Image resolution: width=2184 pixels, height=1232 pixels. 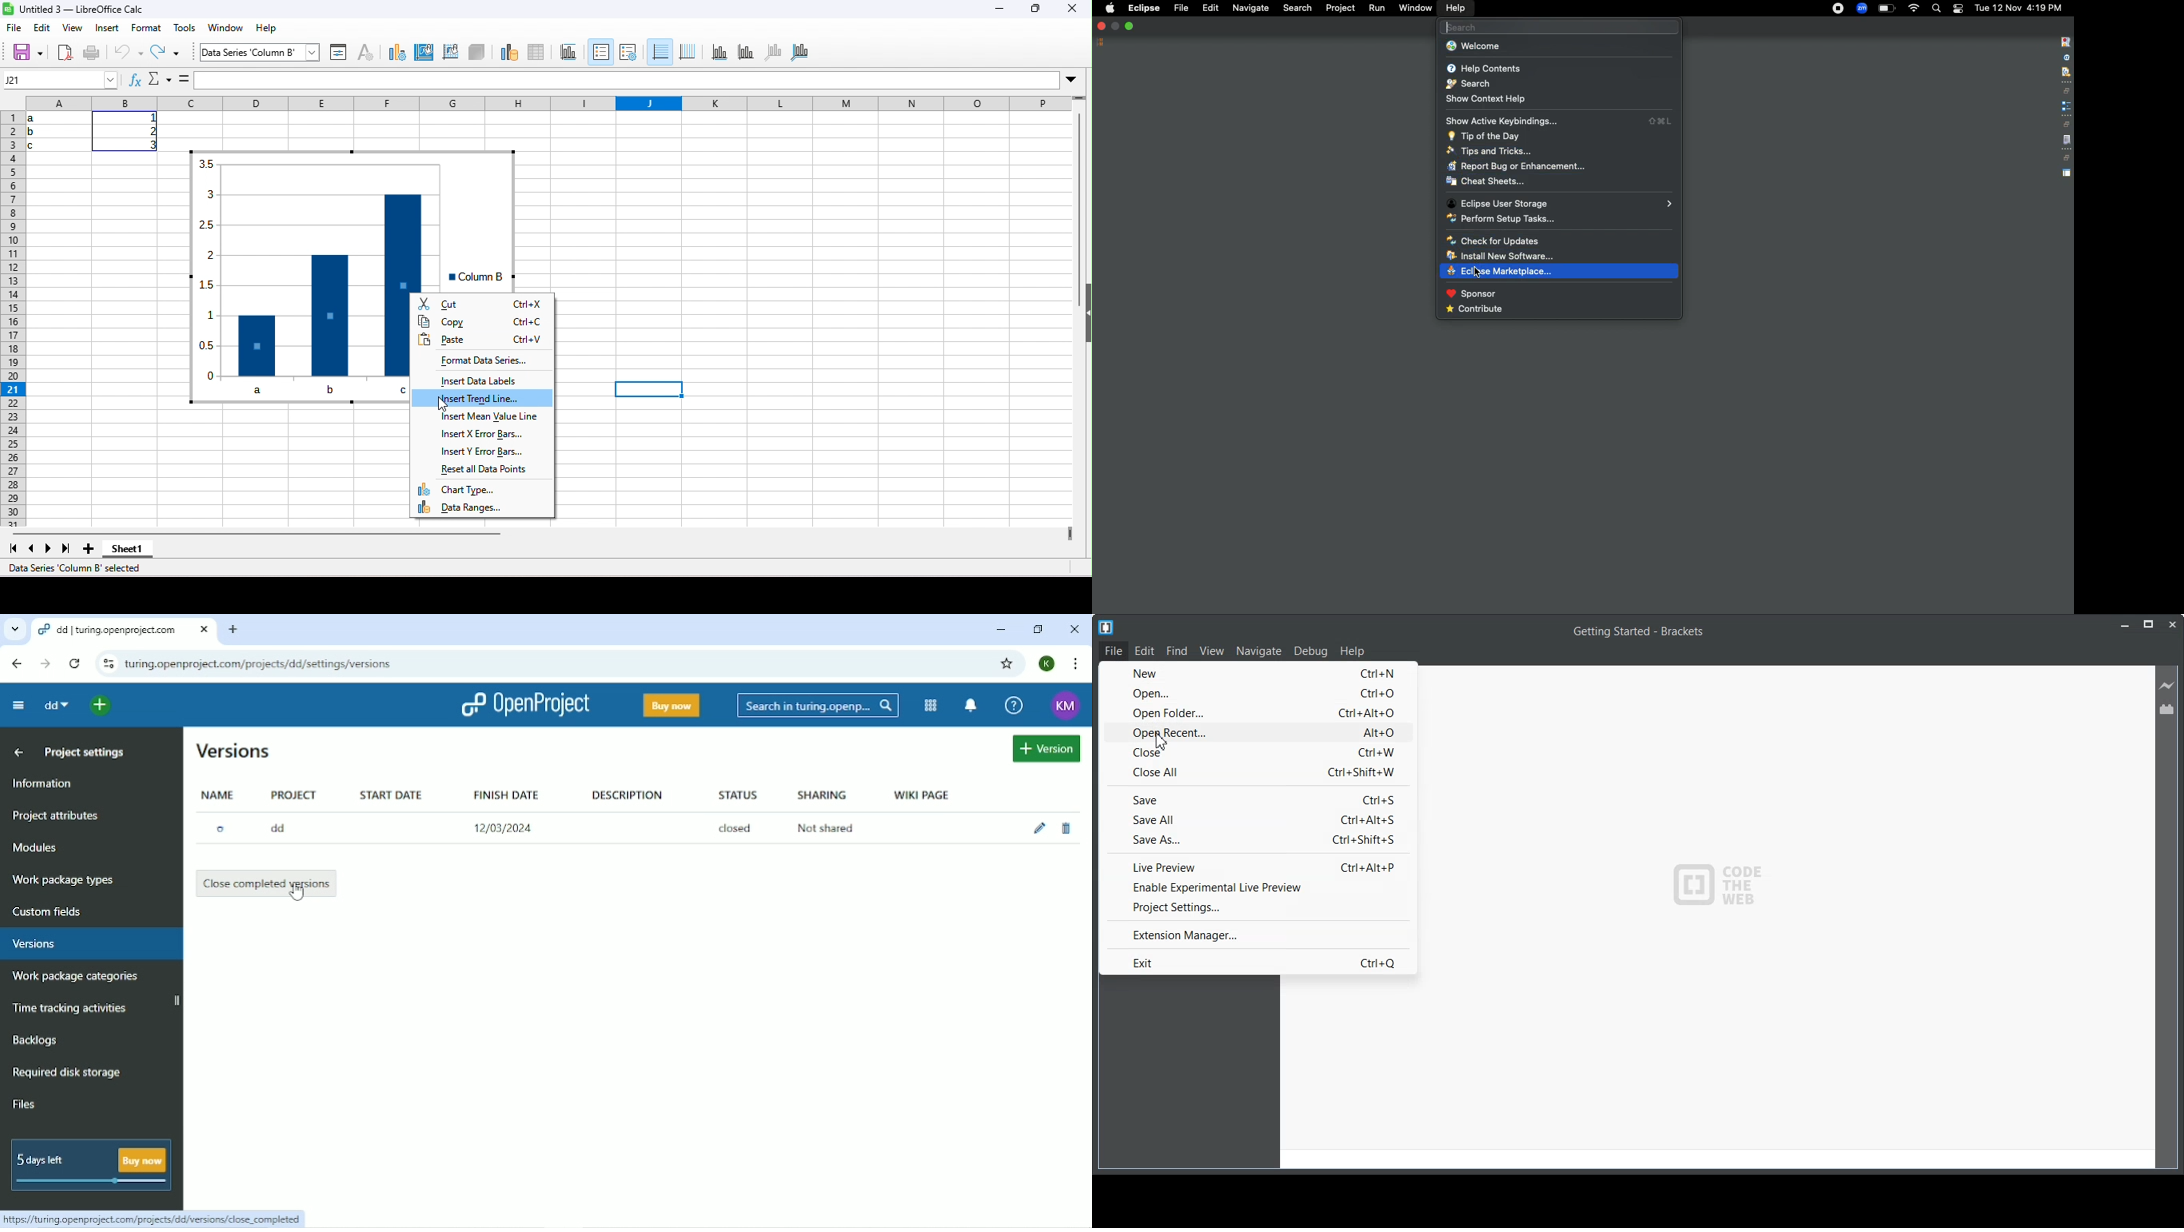 I want to click on Edit, so click(x=1145, y=650).